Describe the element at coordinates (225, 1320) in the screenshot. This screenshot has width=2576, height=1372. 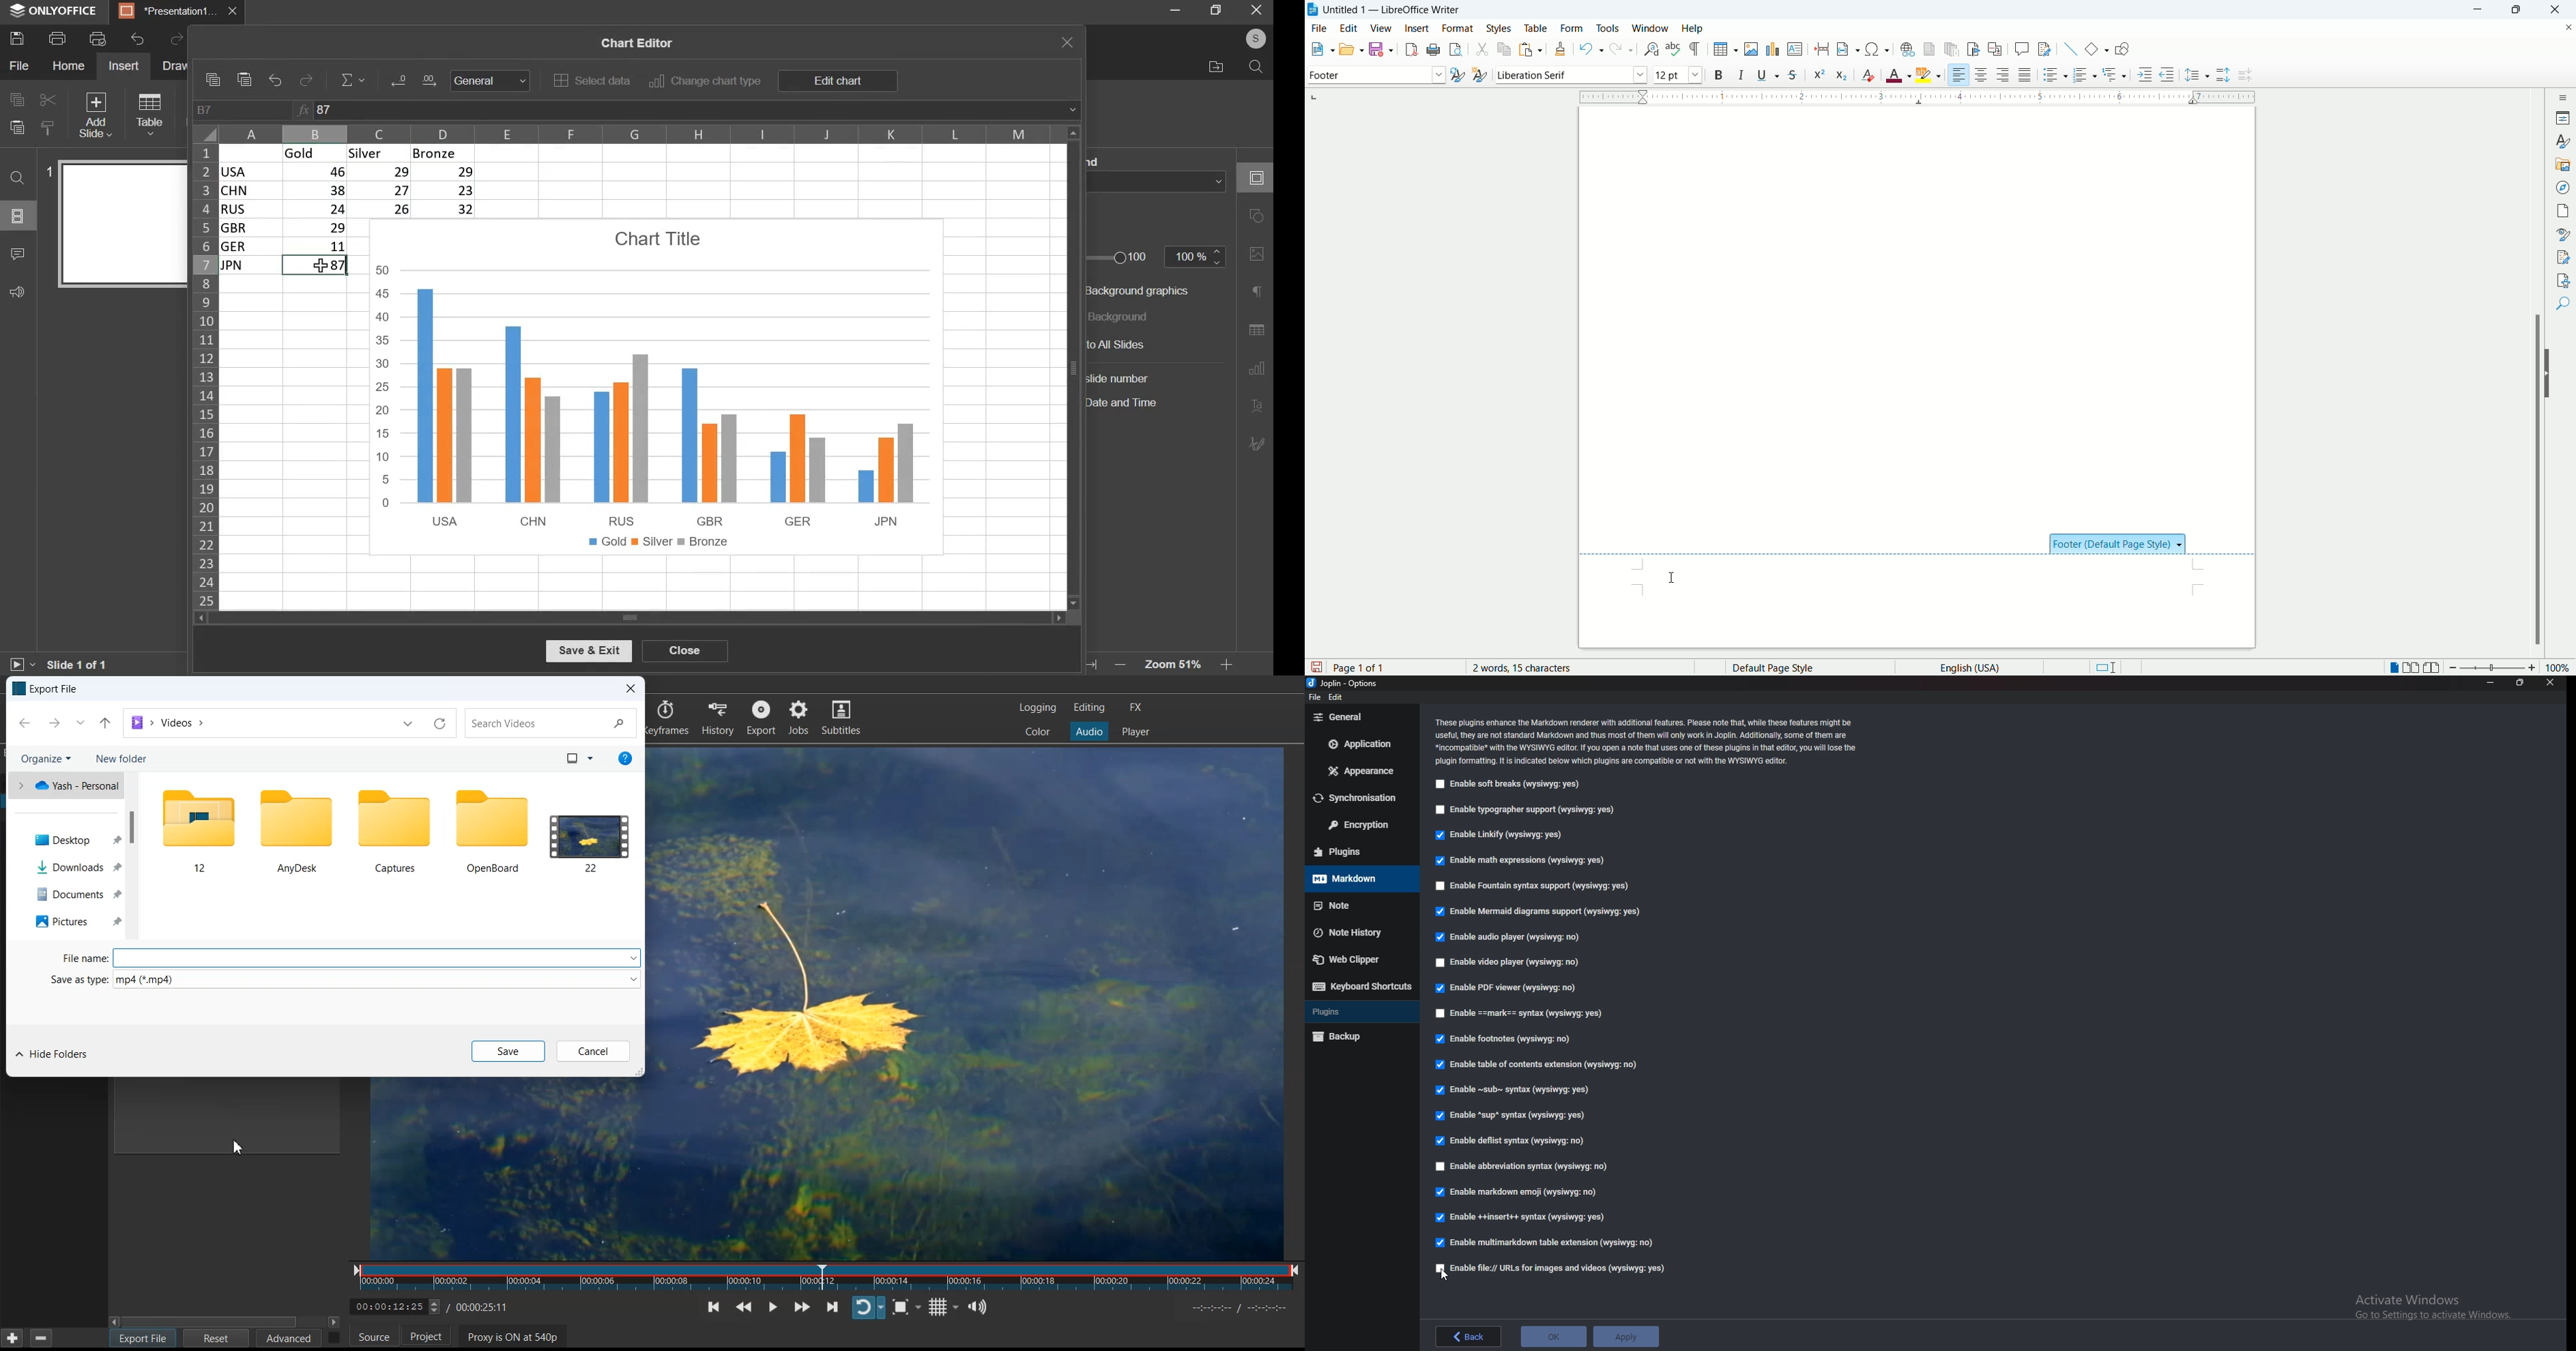
I see `Horizontal Scroll bar` at that location.